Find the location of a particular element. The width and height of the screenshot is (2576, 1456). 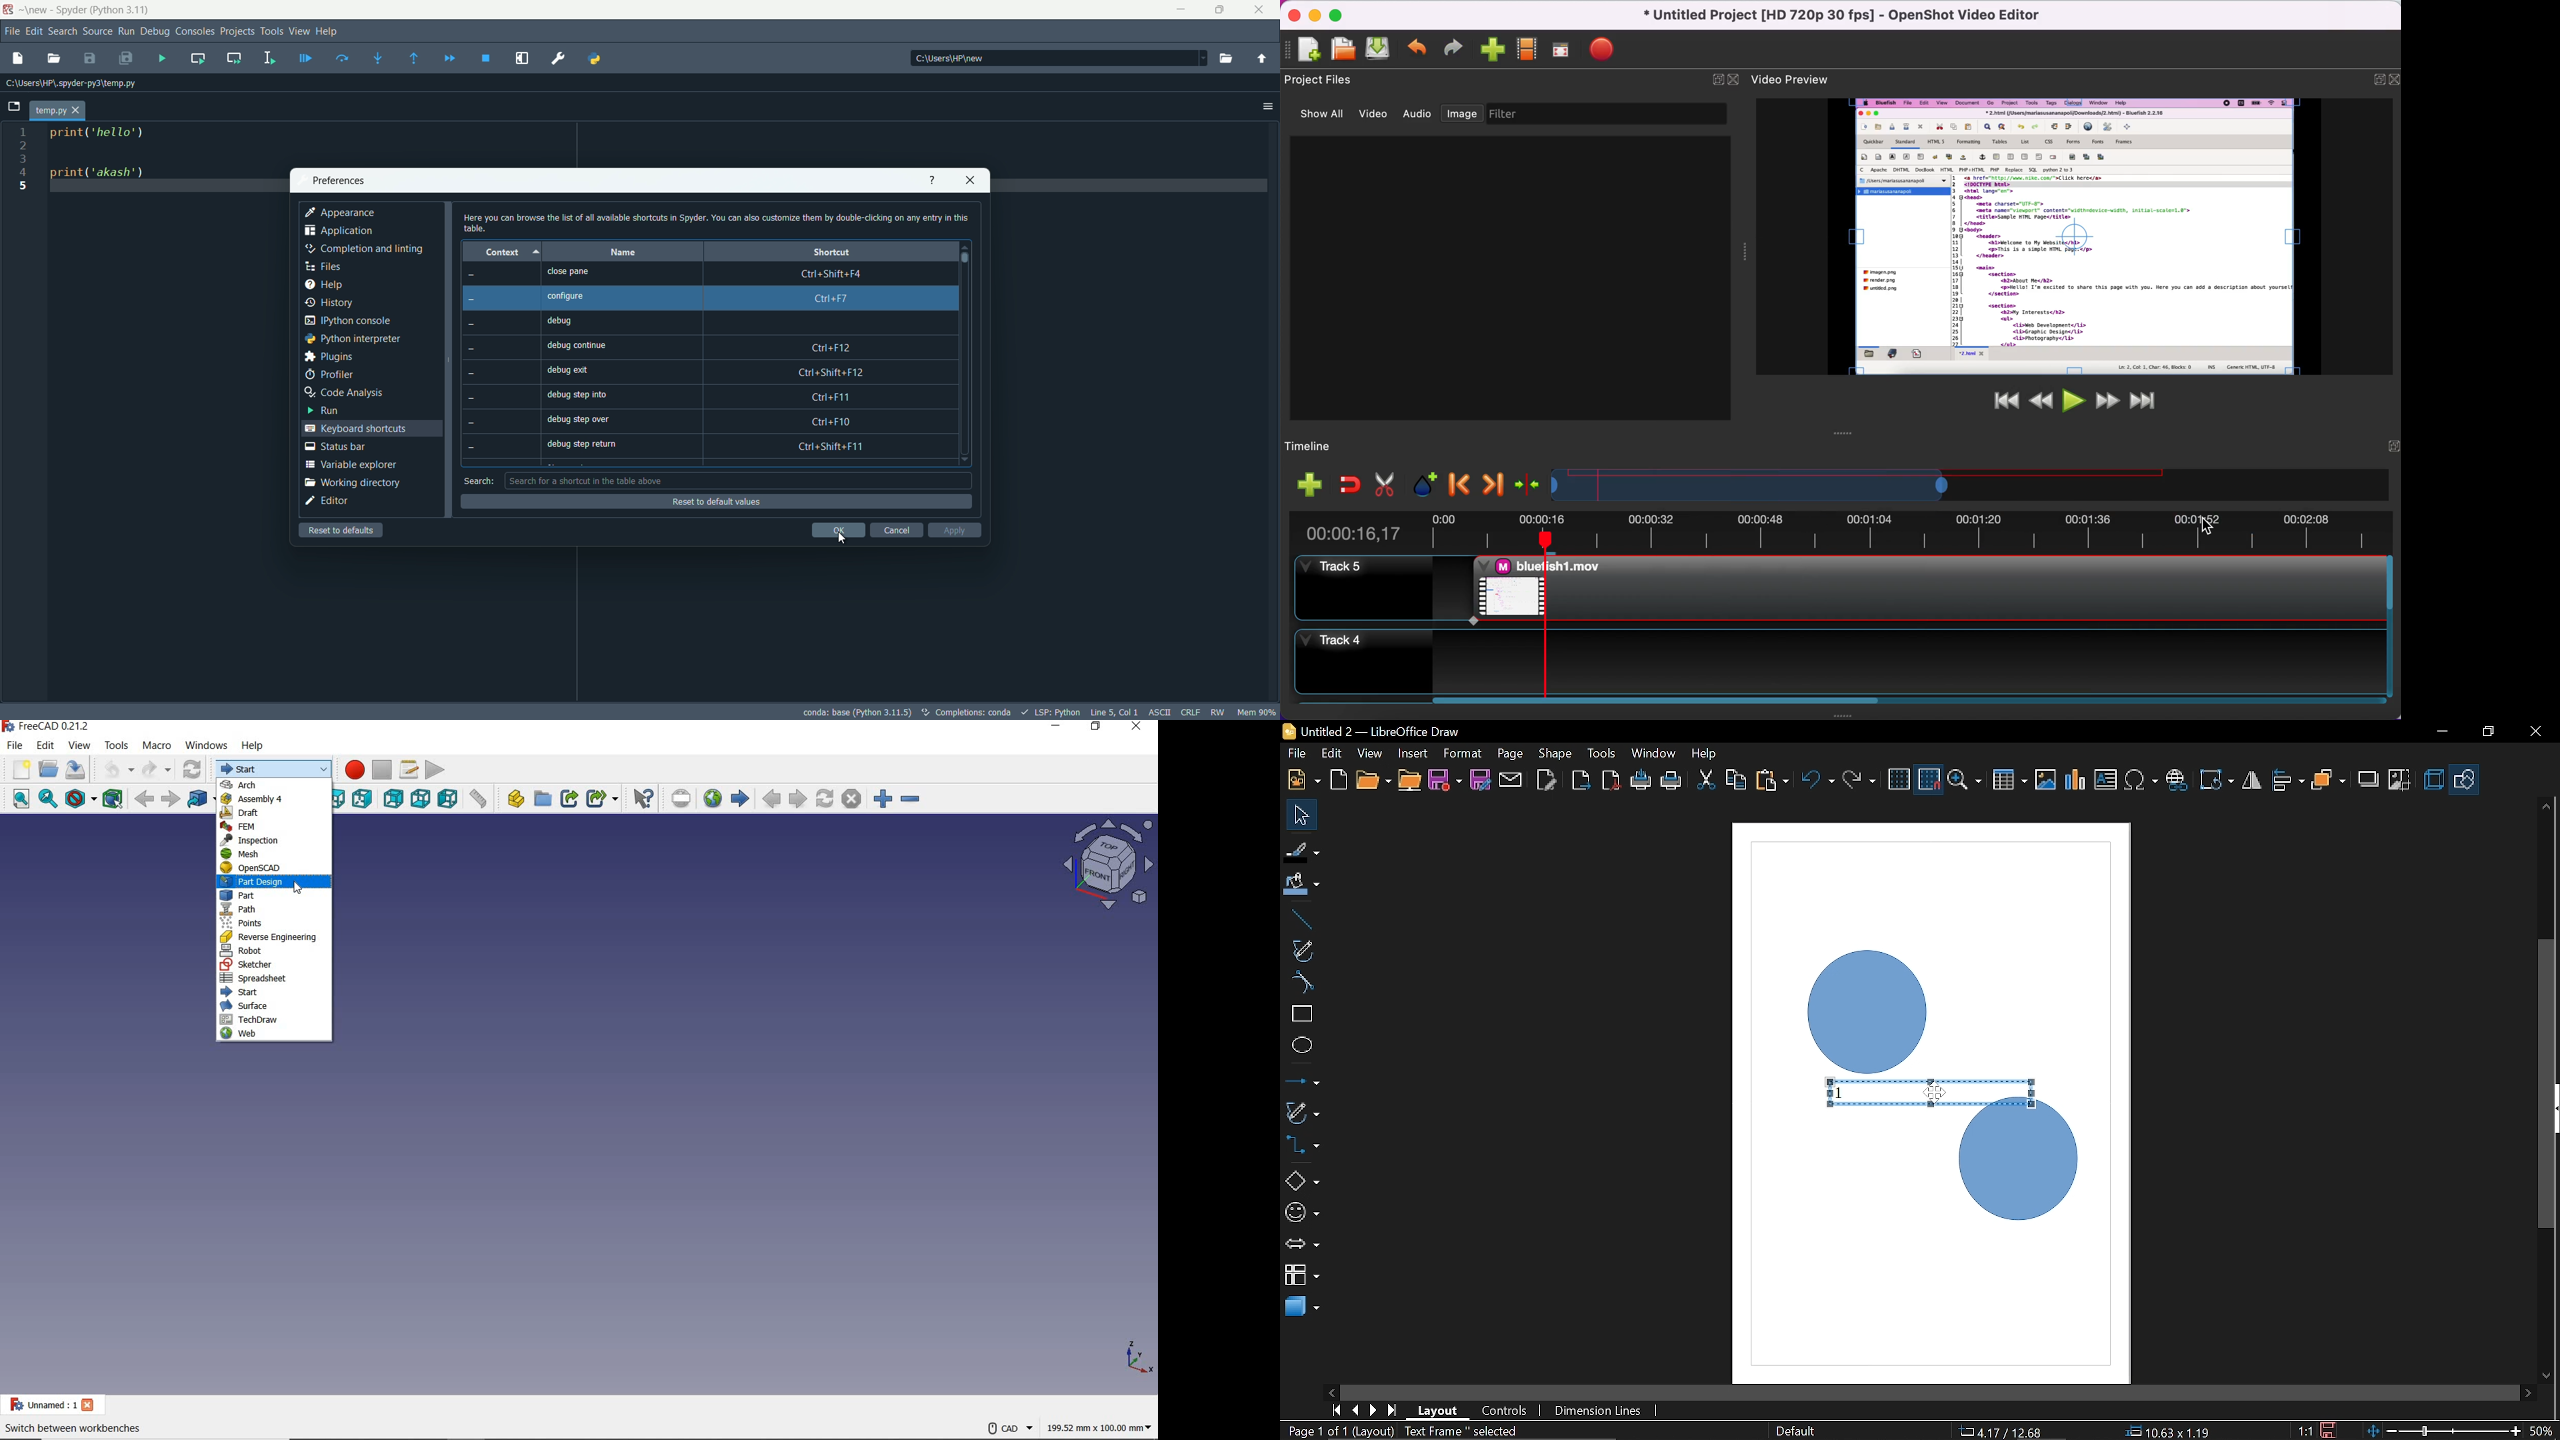

track 5 is located at coordinates (1363, 588).